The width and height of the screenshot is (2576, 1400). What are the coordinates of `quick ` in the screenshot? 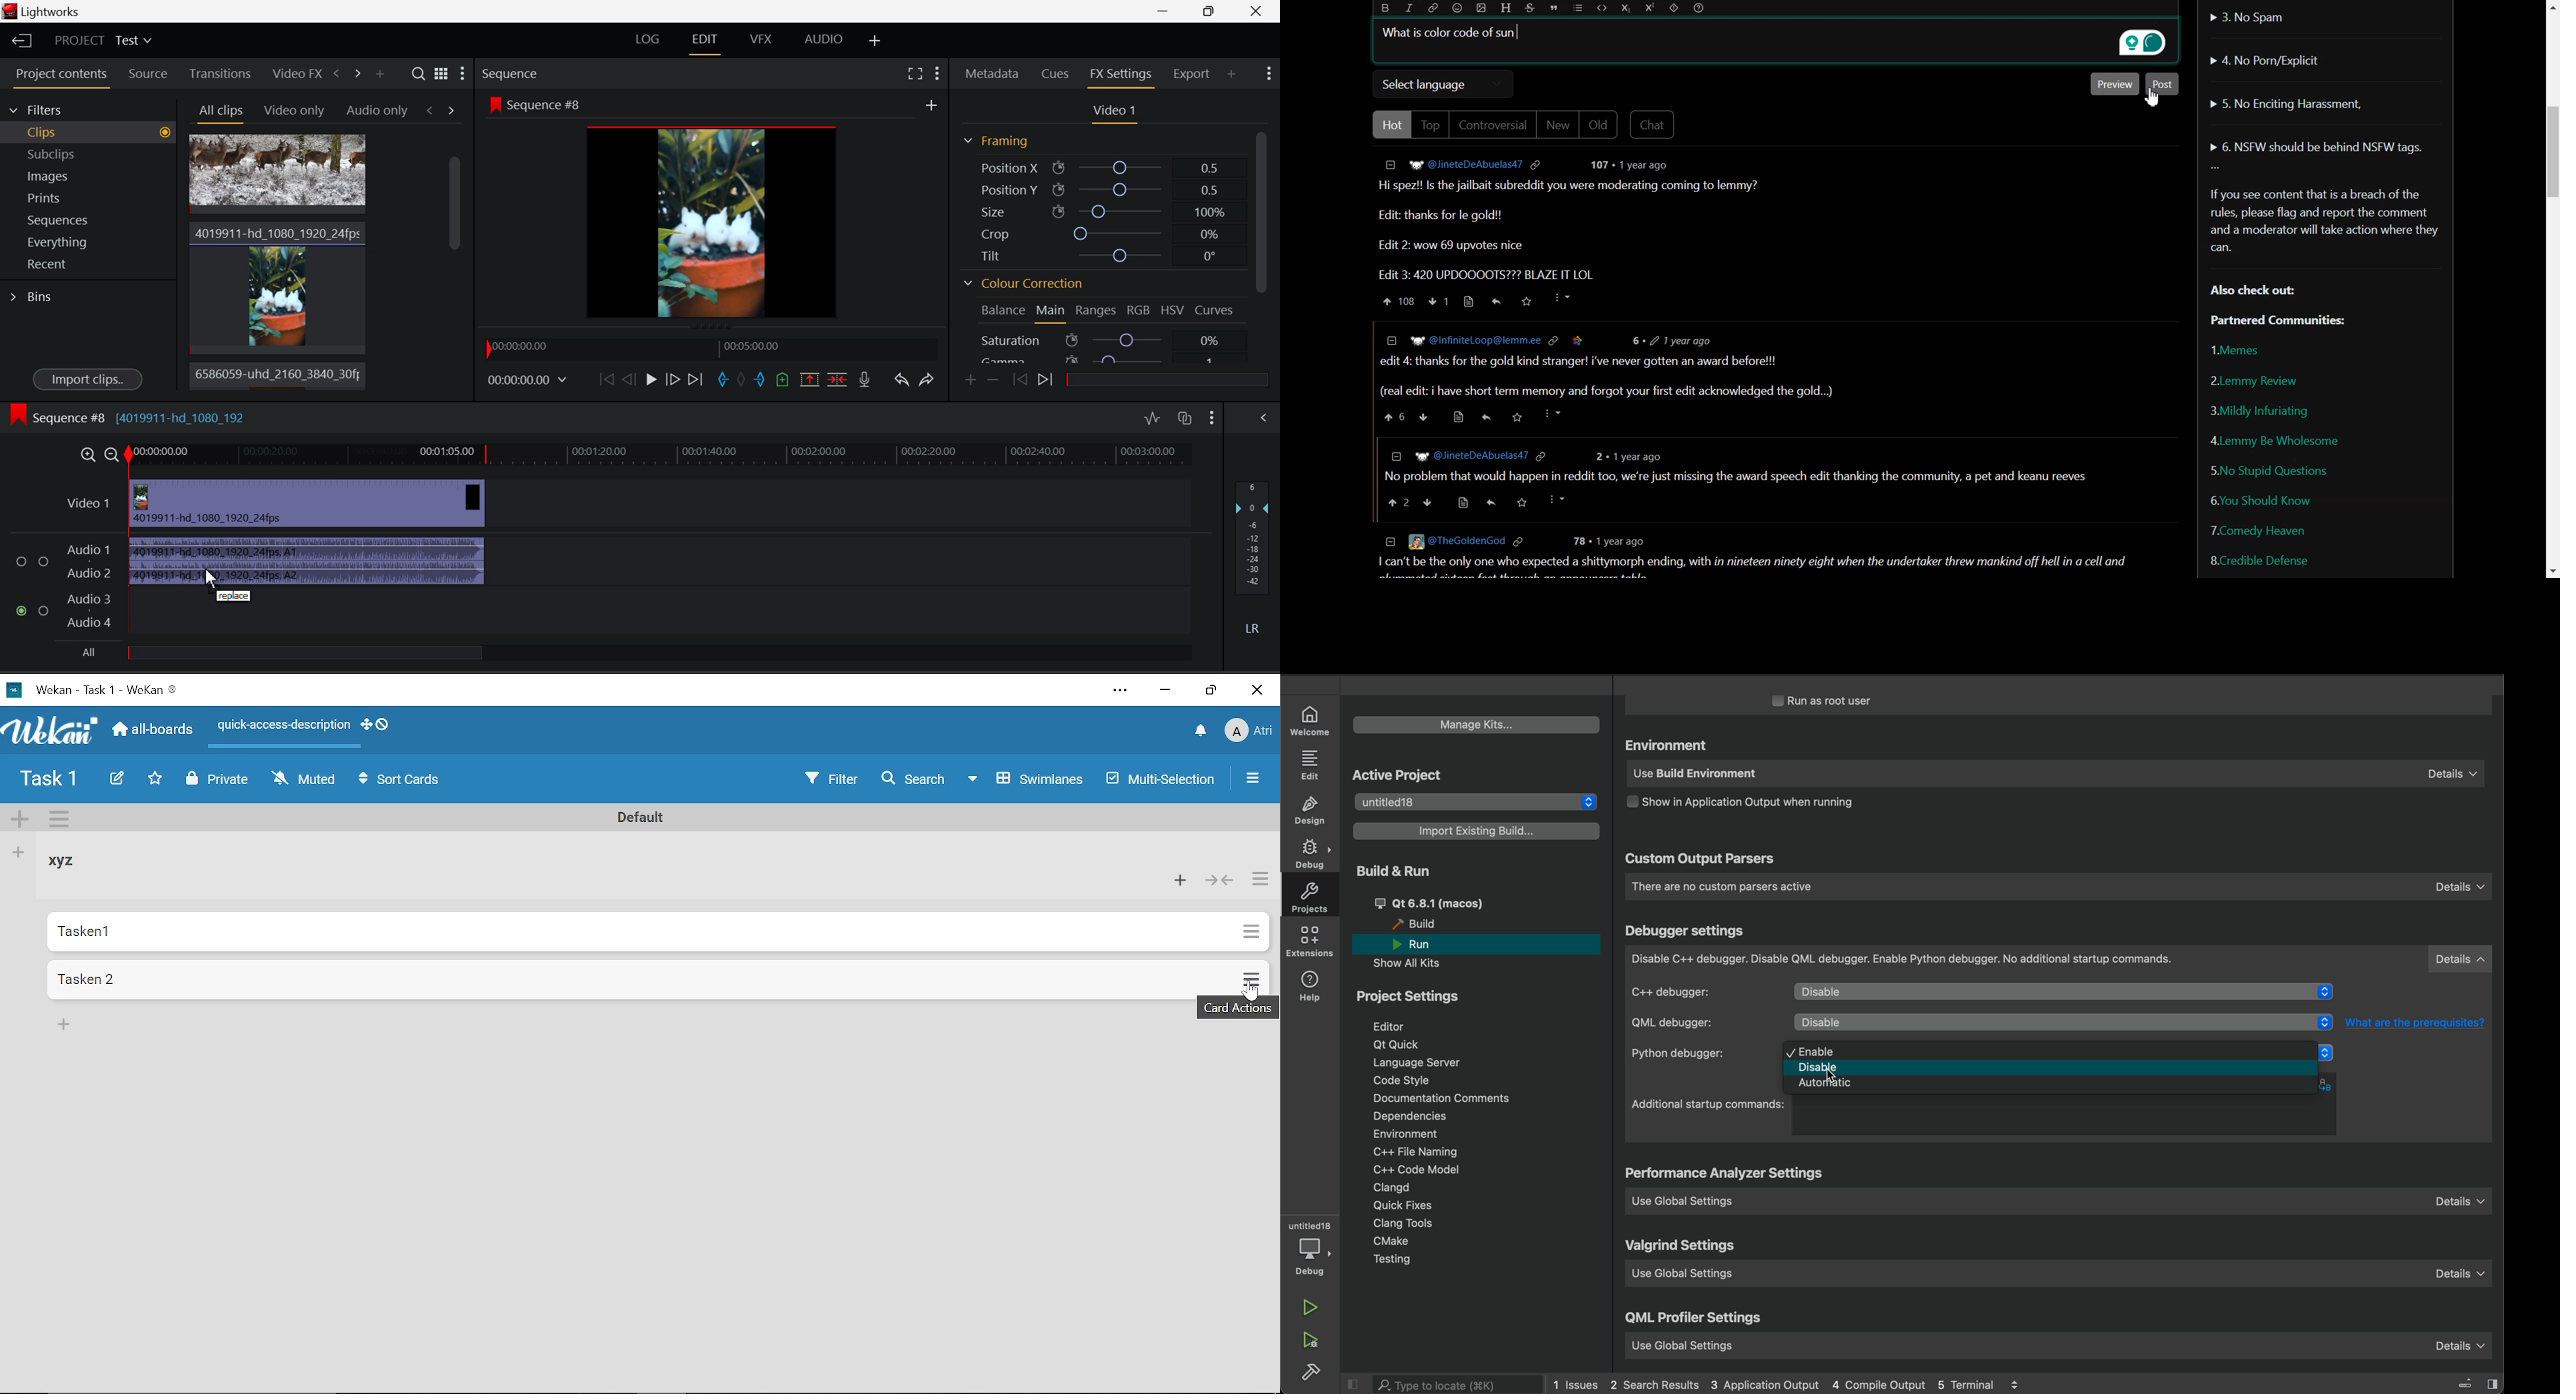 It's located at (1406, 1206).